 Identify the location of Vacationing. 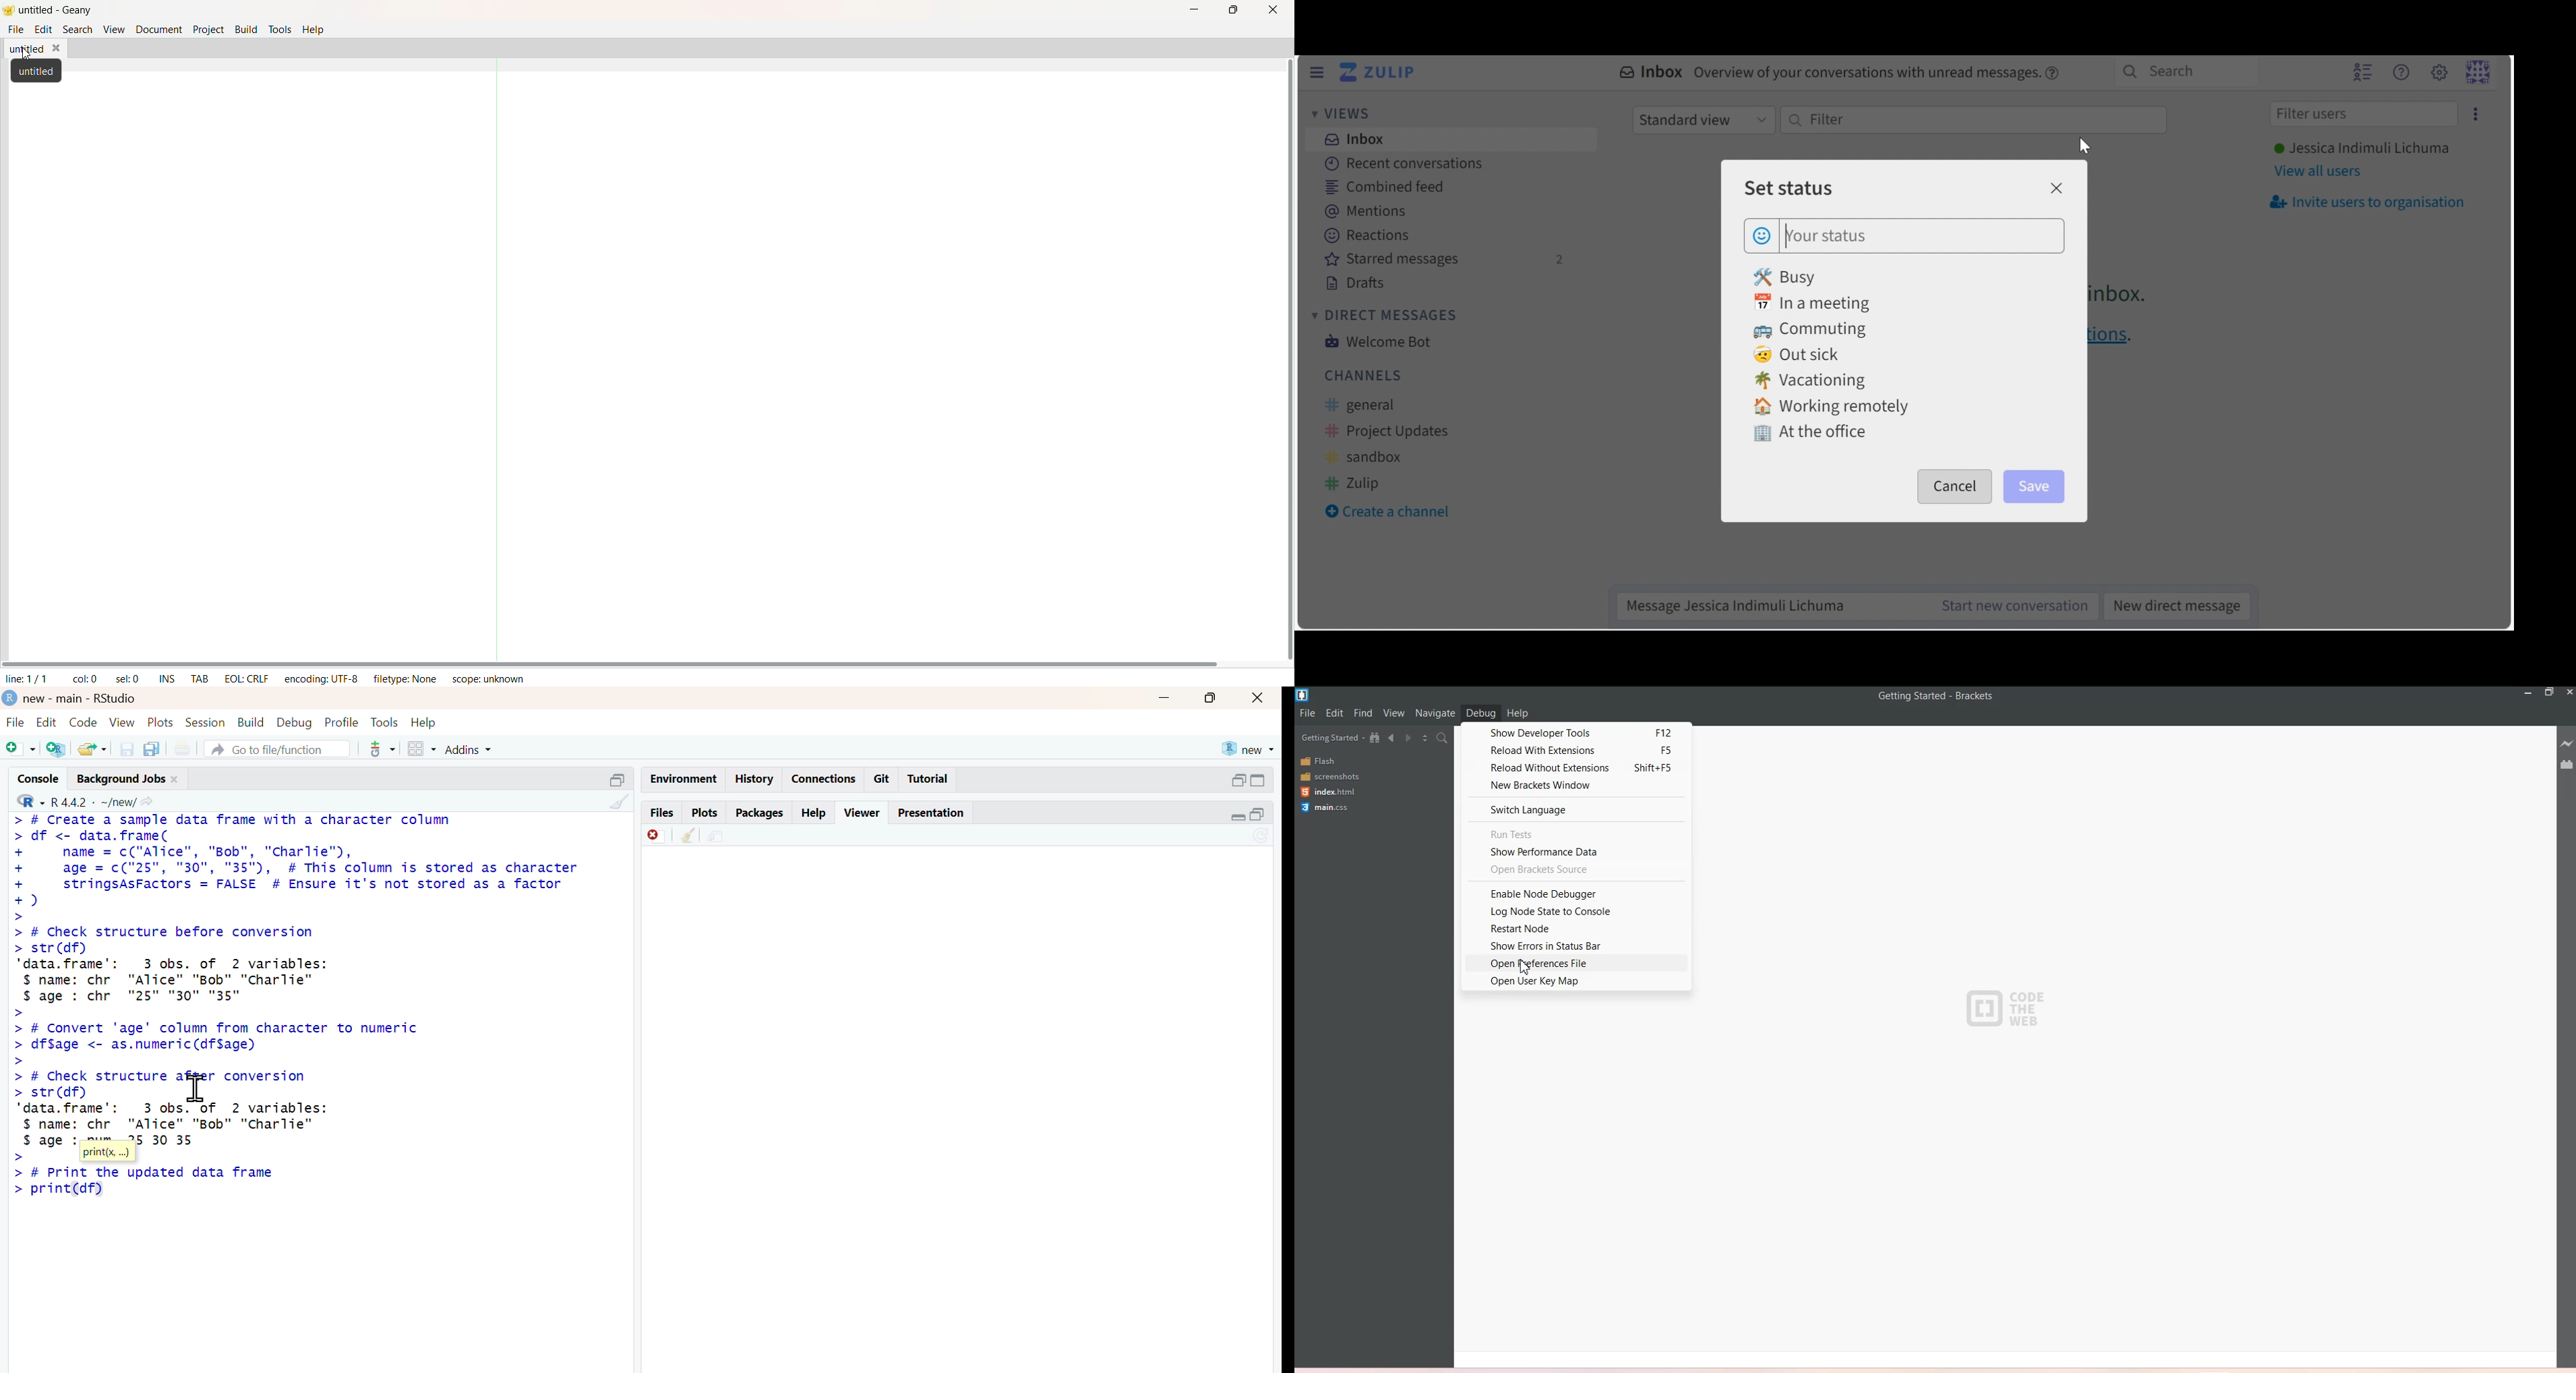
(1812, 382).